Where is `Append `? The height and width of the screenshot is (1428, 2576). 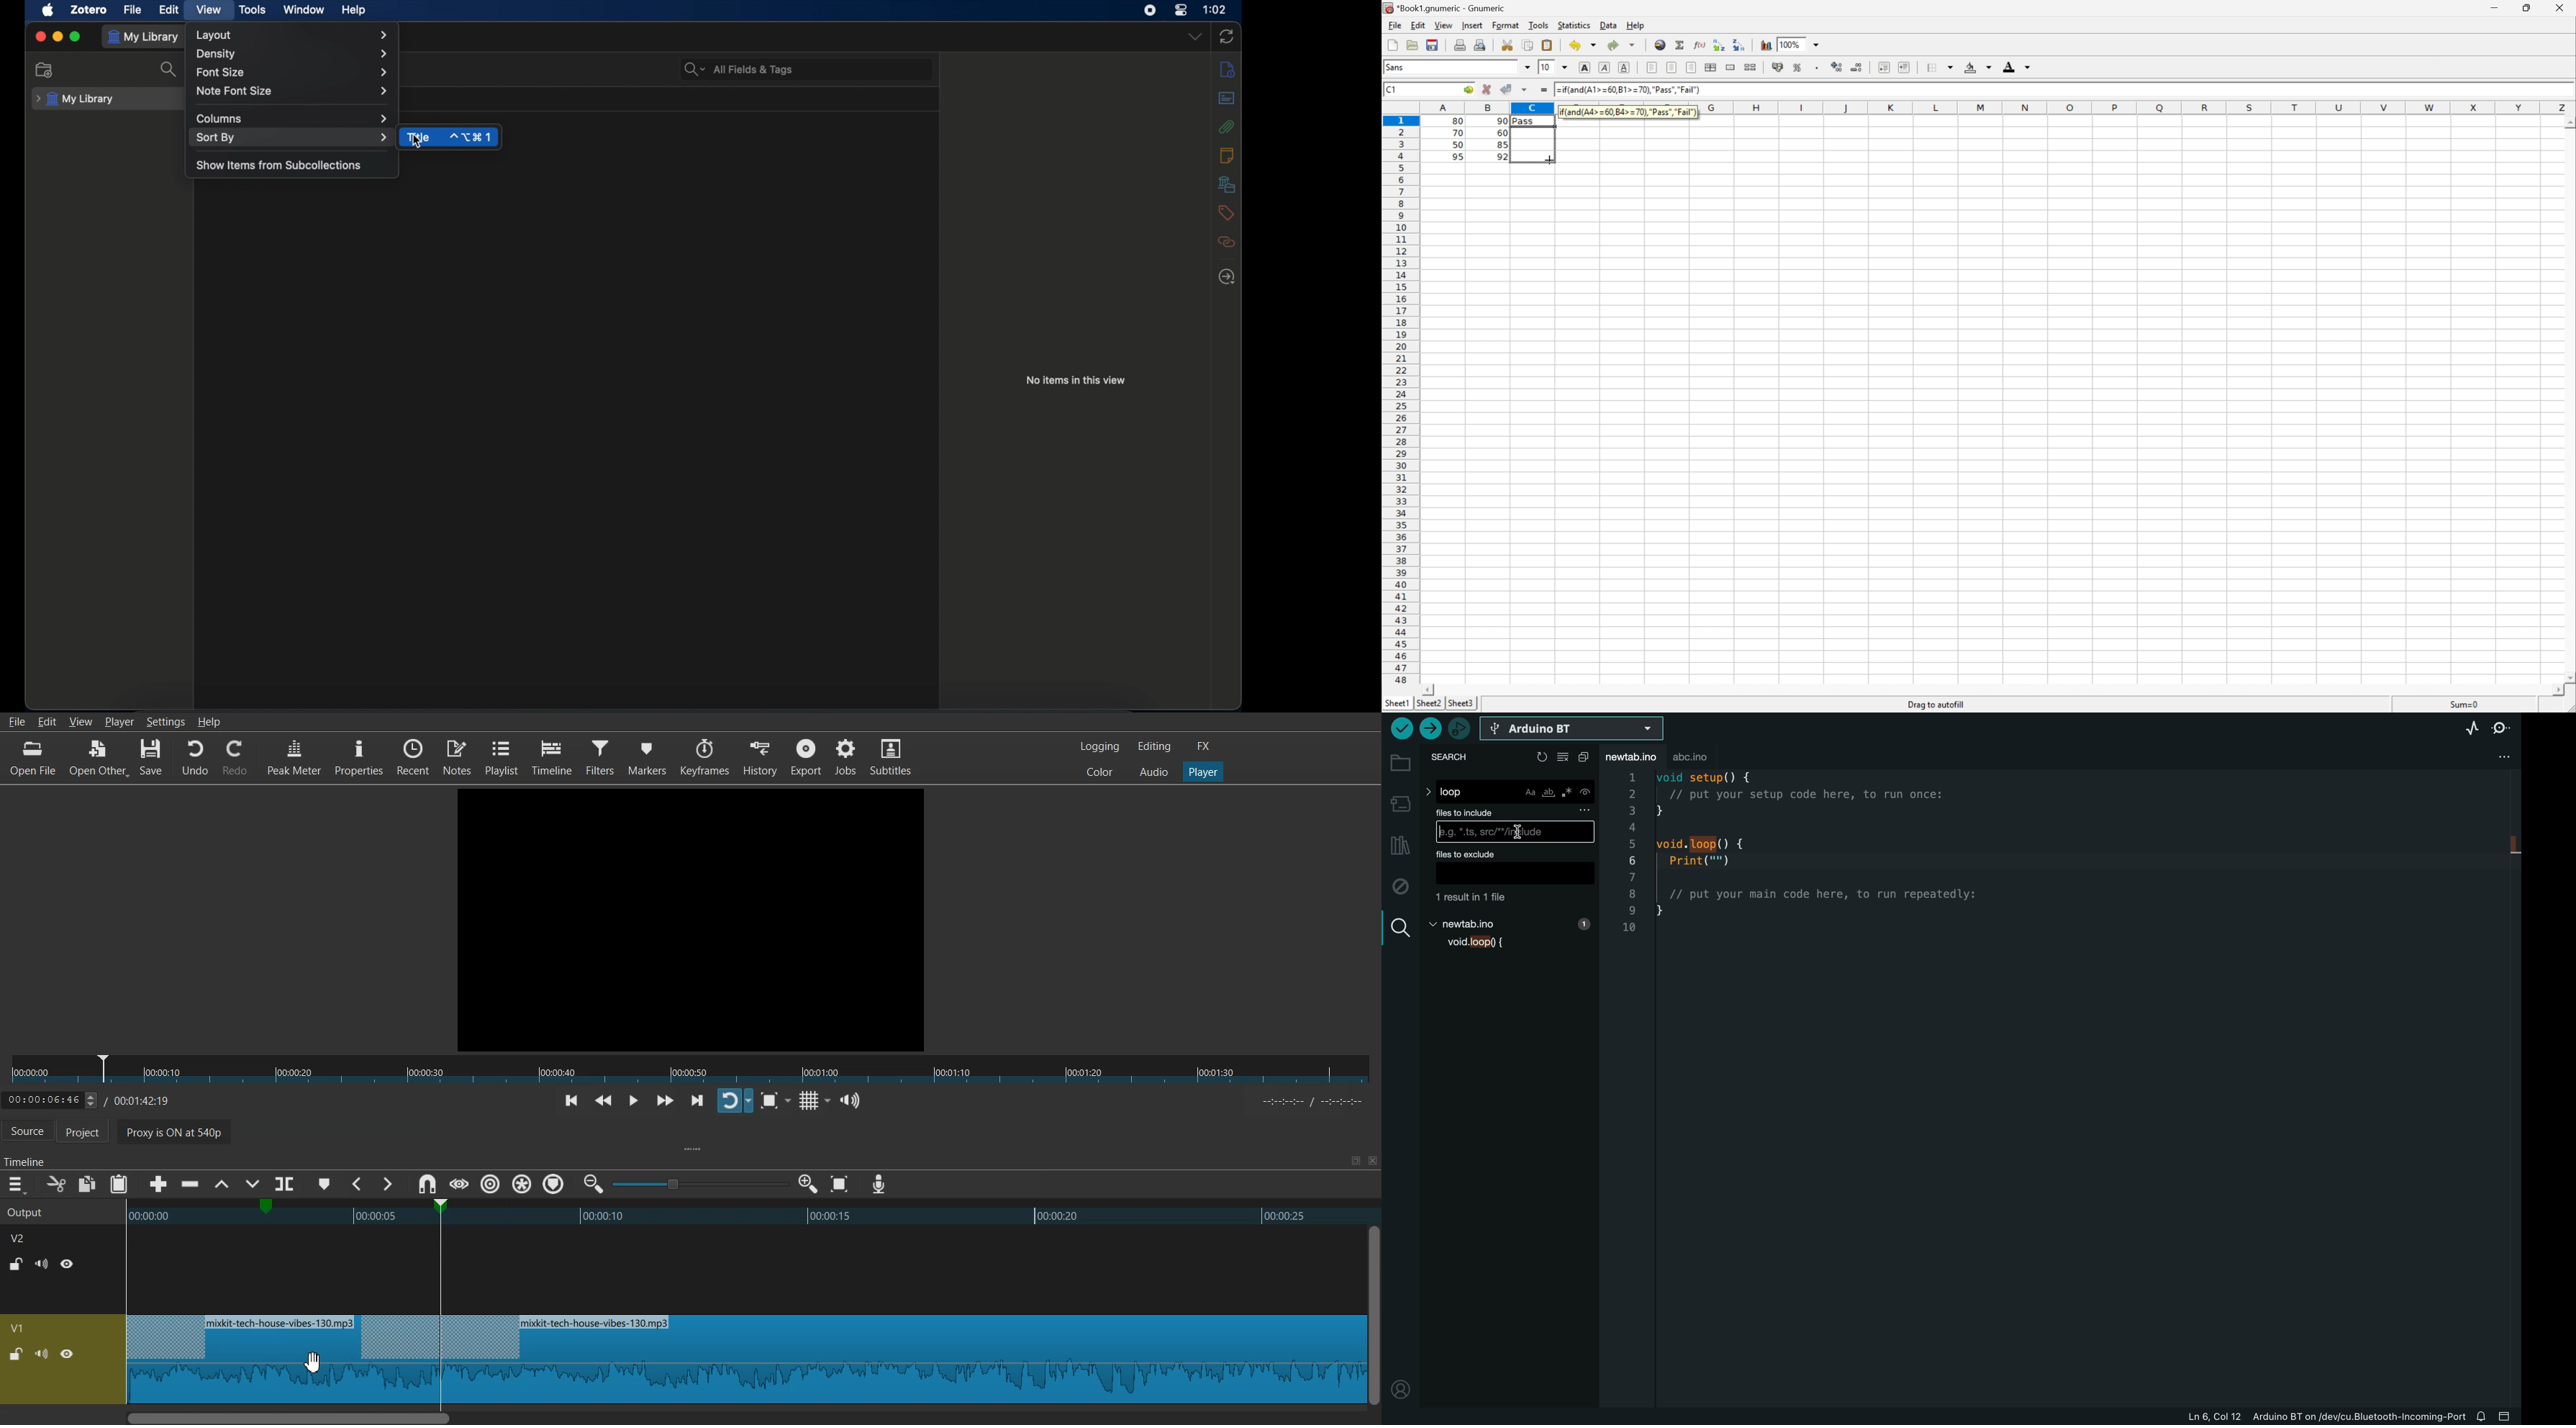
Append  is located at coordinates (159, 1185).